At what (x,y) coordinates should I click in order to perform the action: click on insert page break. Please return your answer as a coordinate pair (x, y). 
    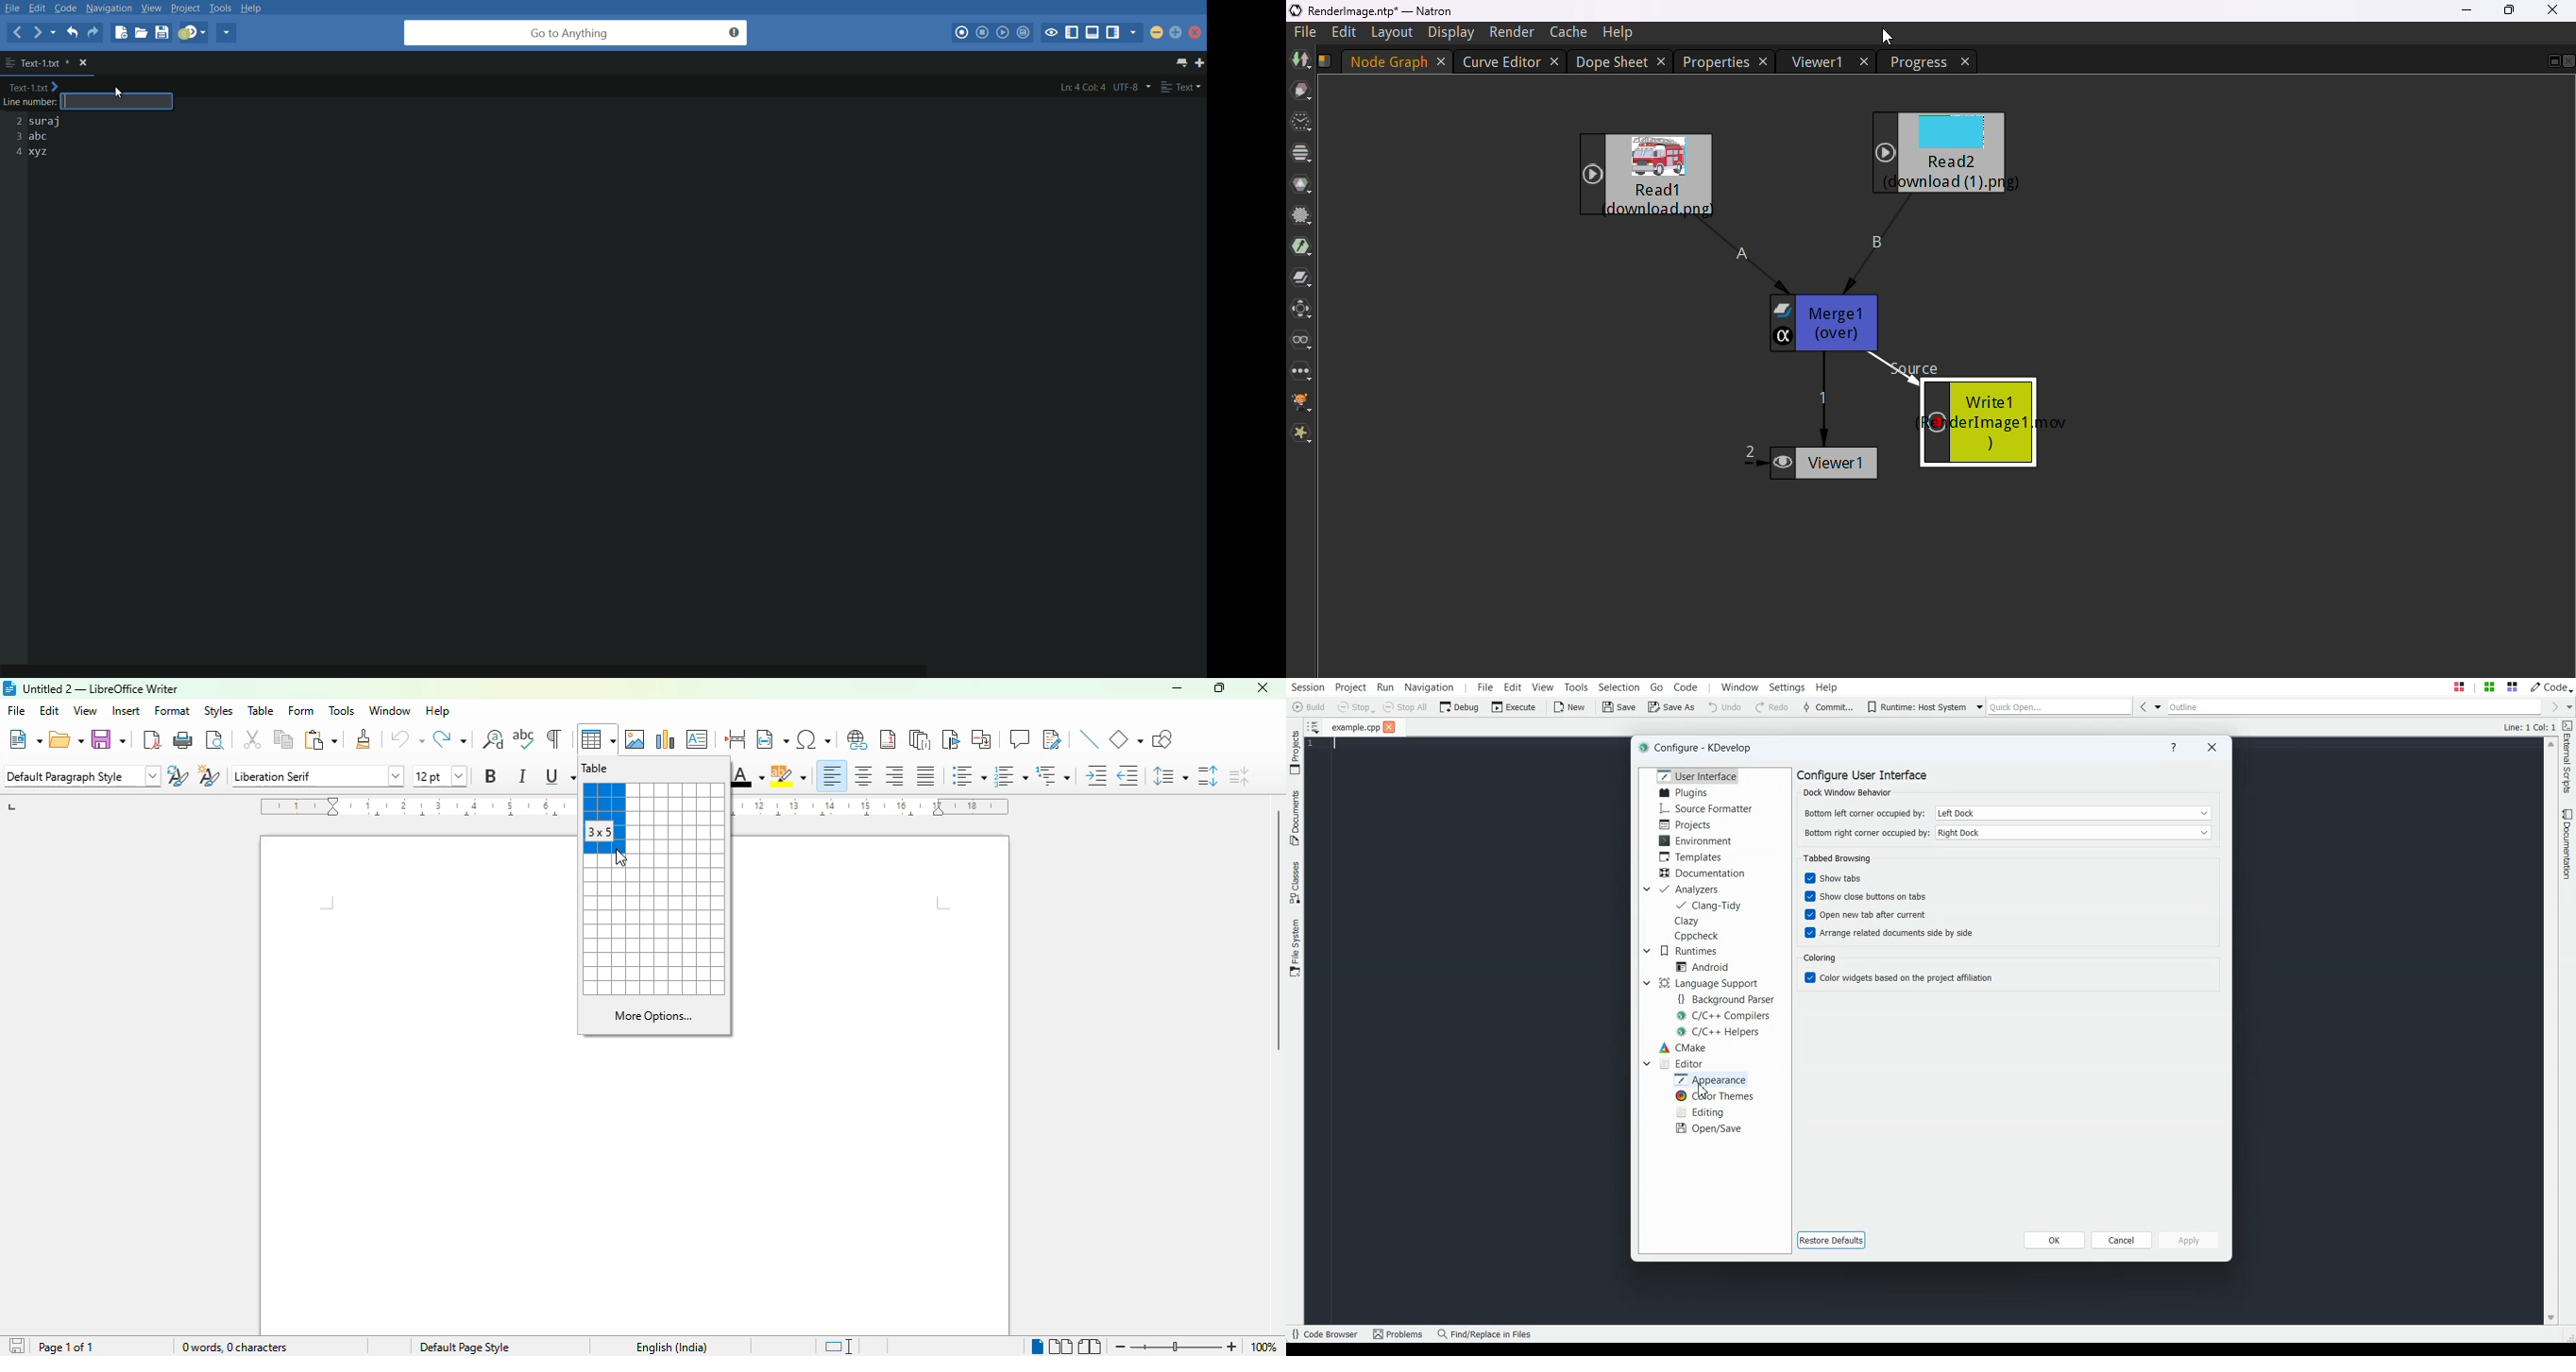
    Looking at the image, I should click on (736, 738).